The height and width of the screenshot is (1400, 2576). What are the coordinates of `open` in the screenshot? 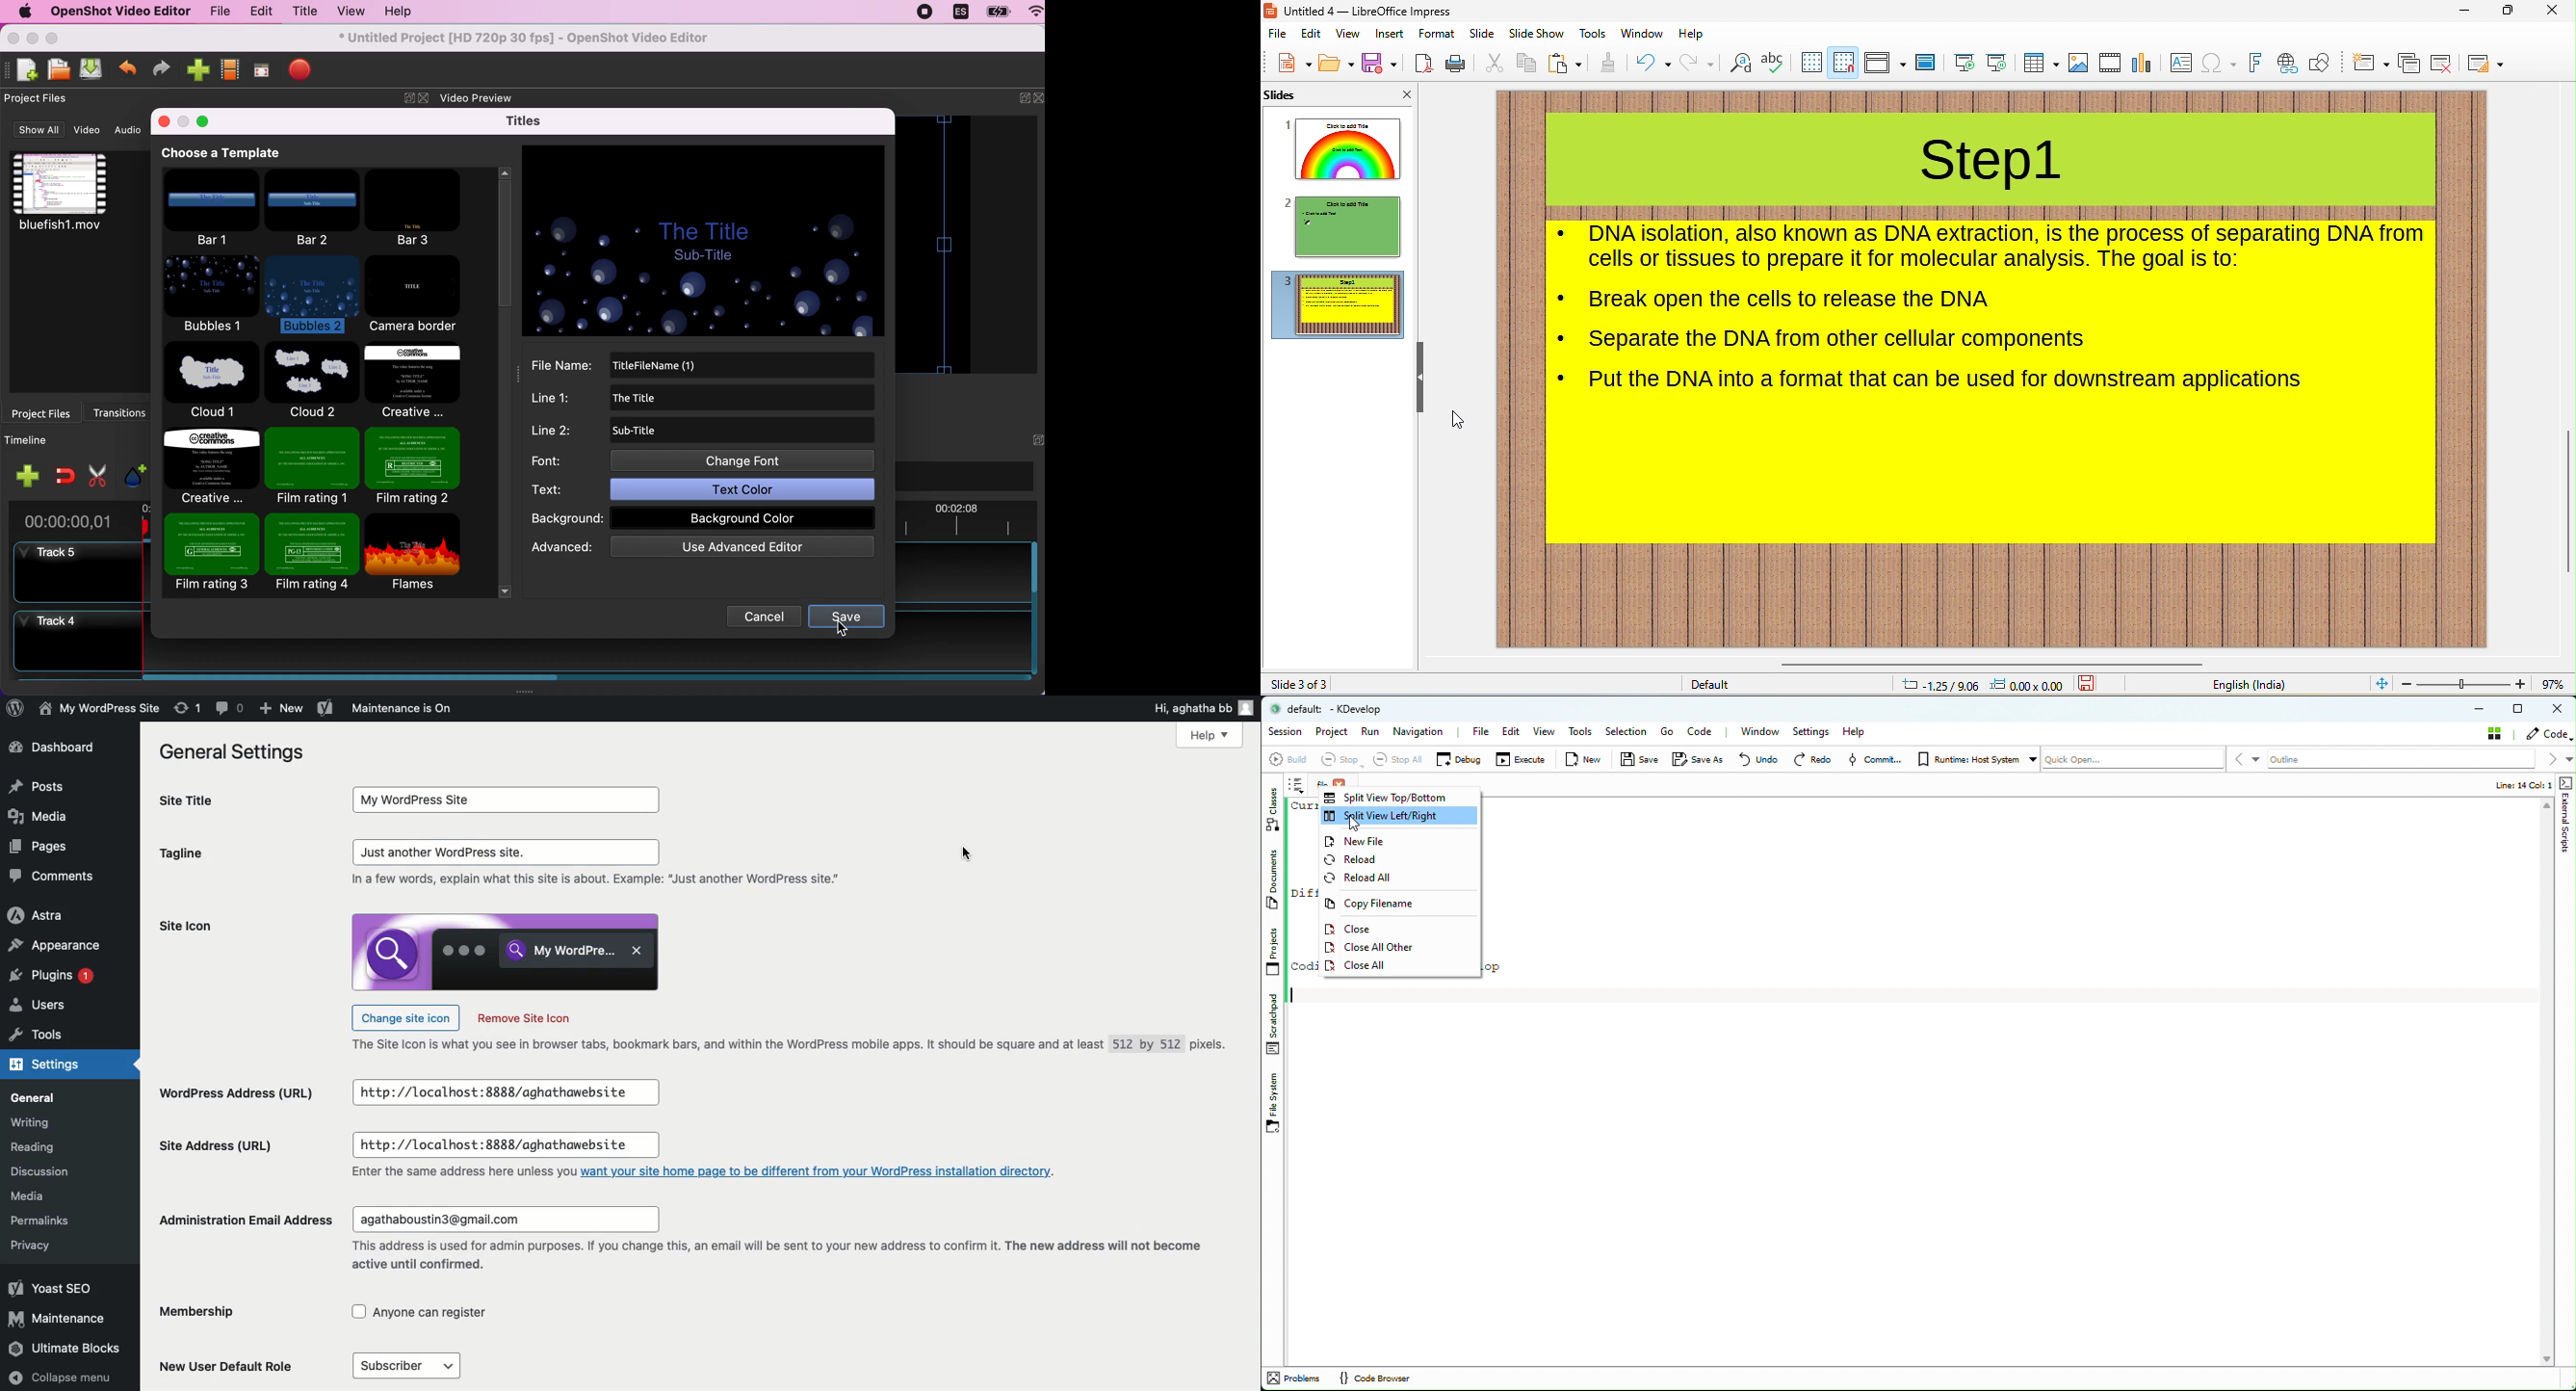 It's located at (1336, 64).